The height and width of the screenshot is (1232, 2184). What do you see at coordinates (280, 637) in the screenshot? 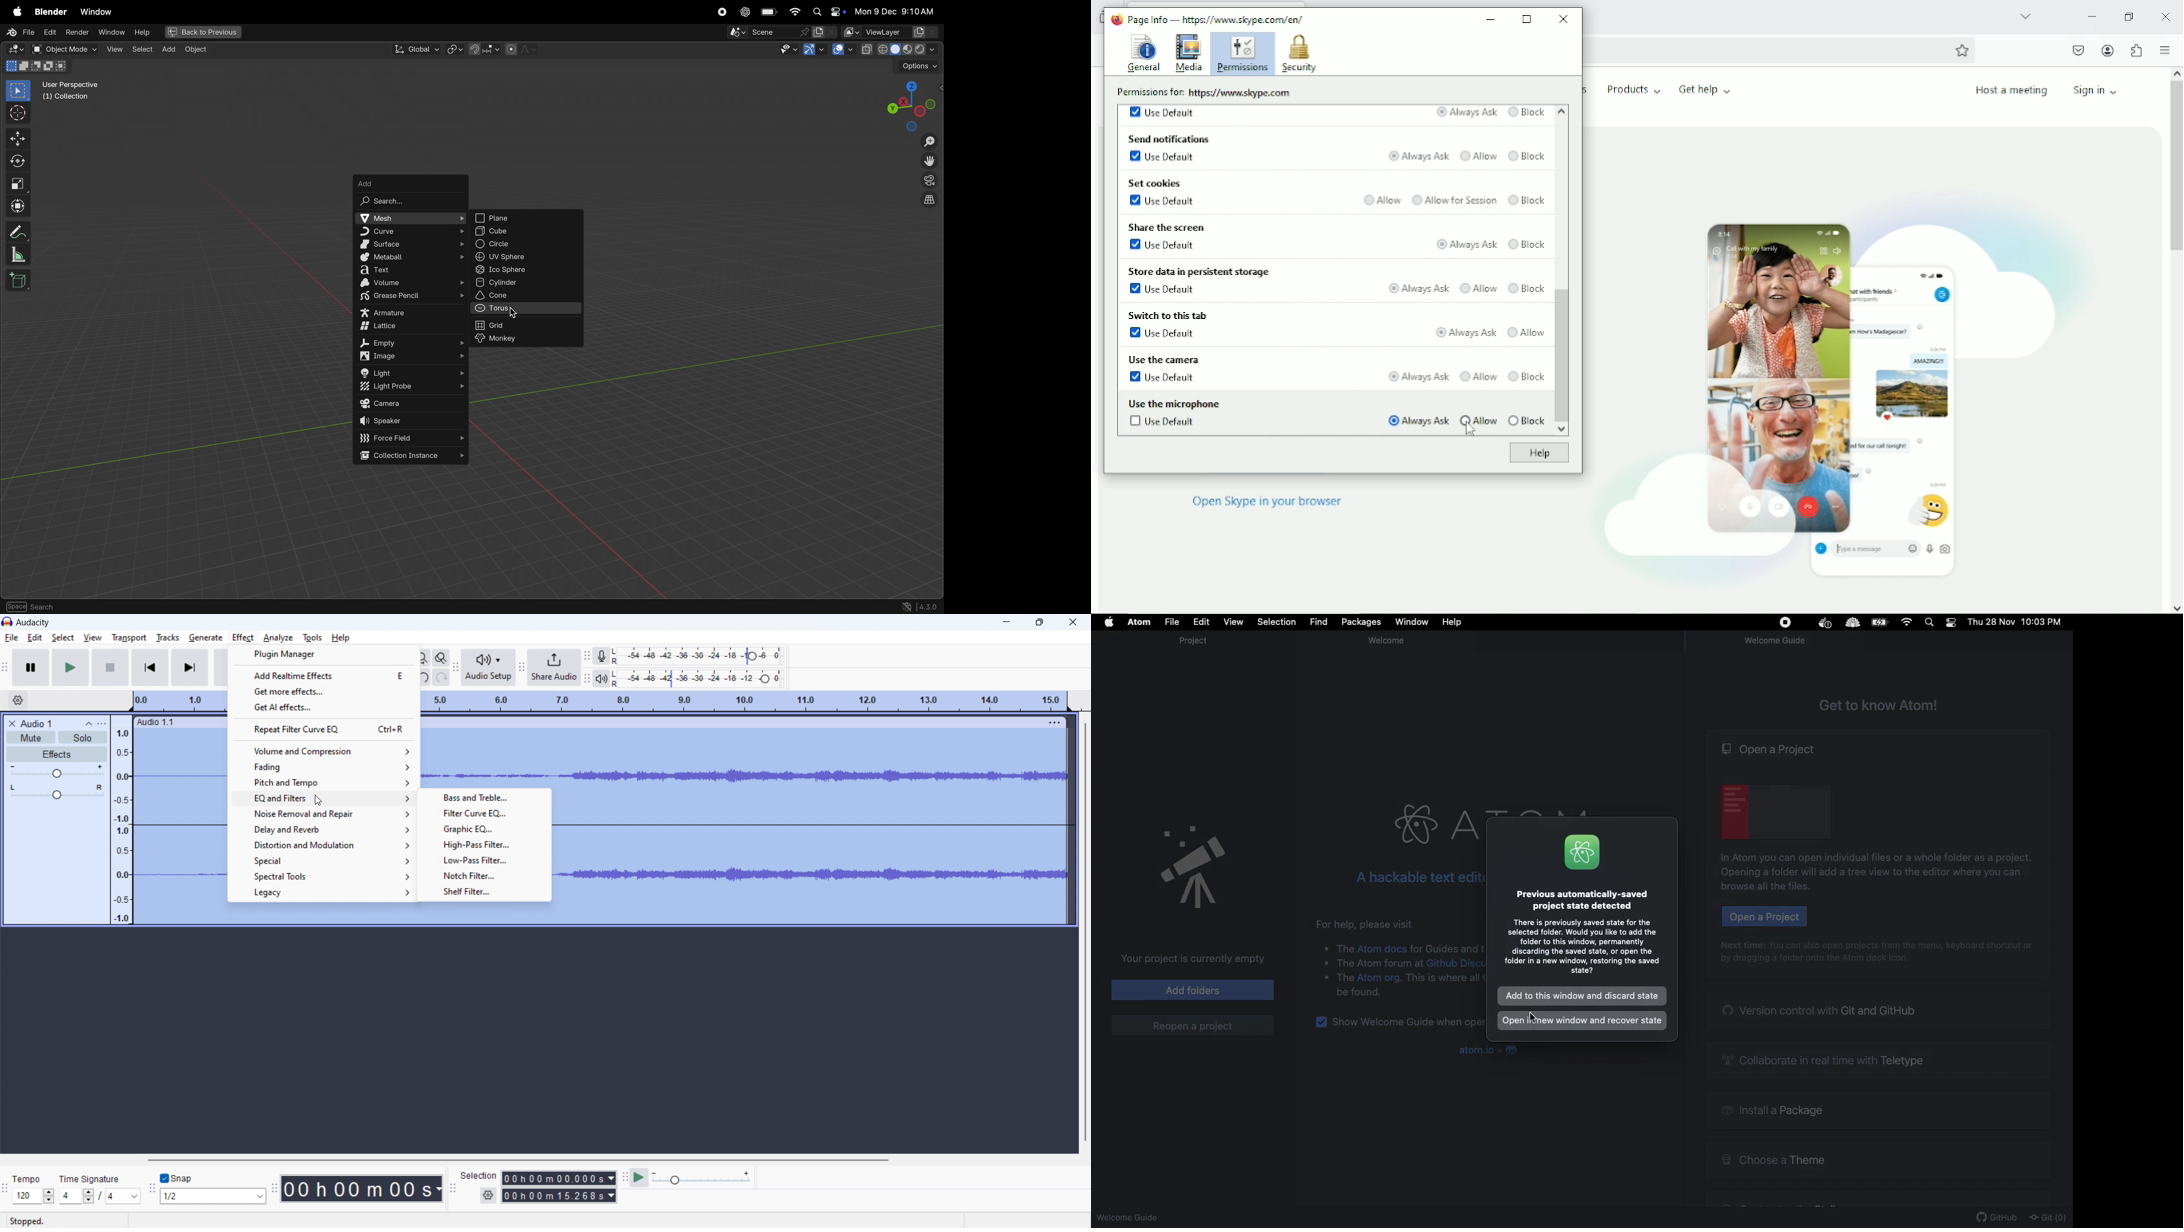
I see `analyze` at bounding box center [280, 637].